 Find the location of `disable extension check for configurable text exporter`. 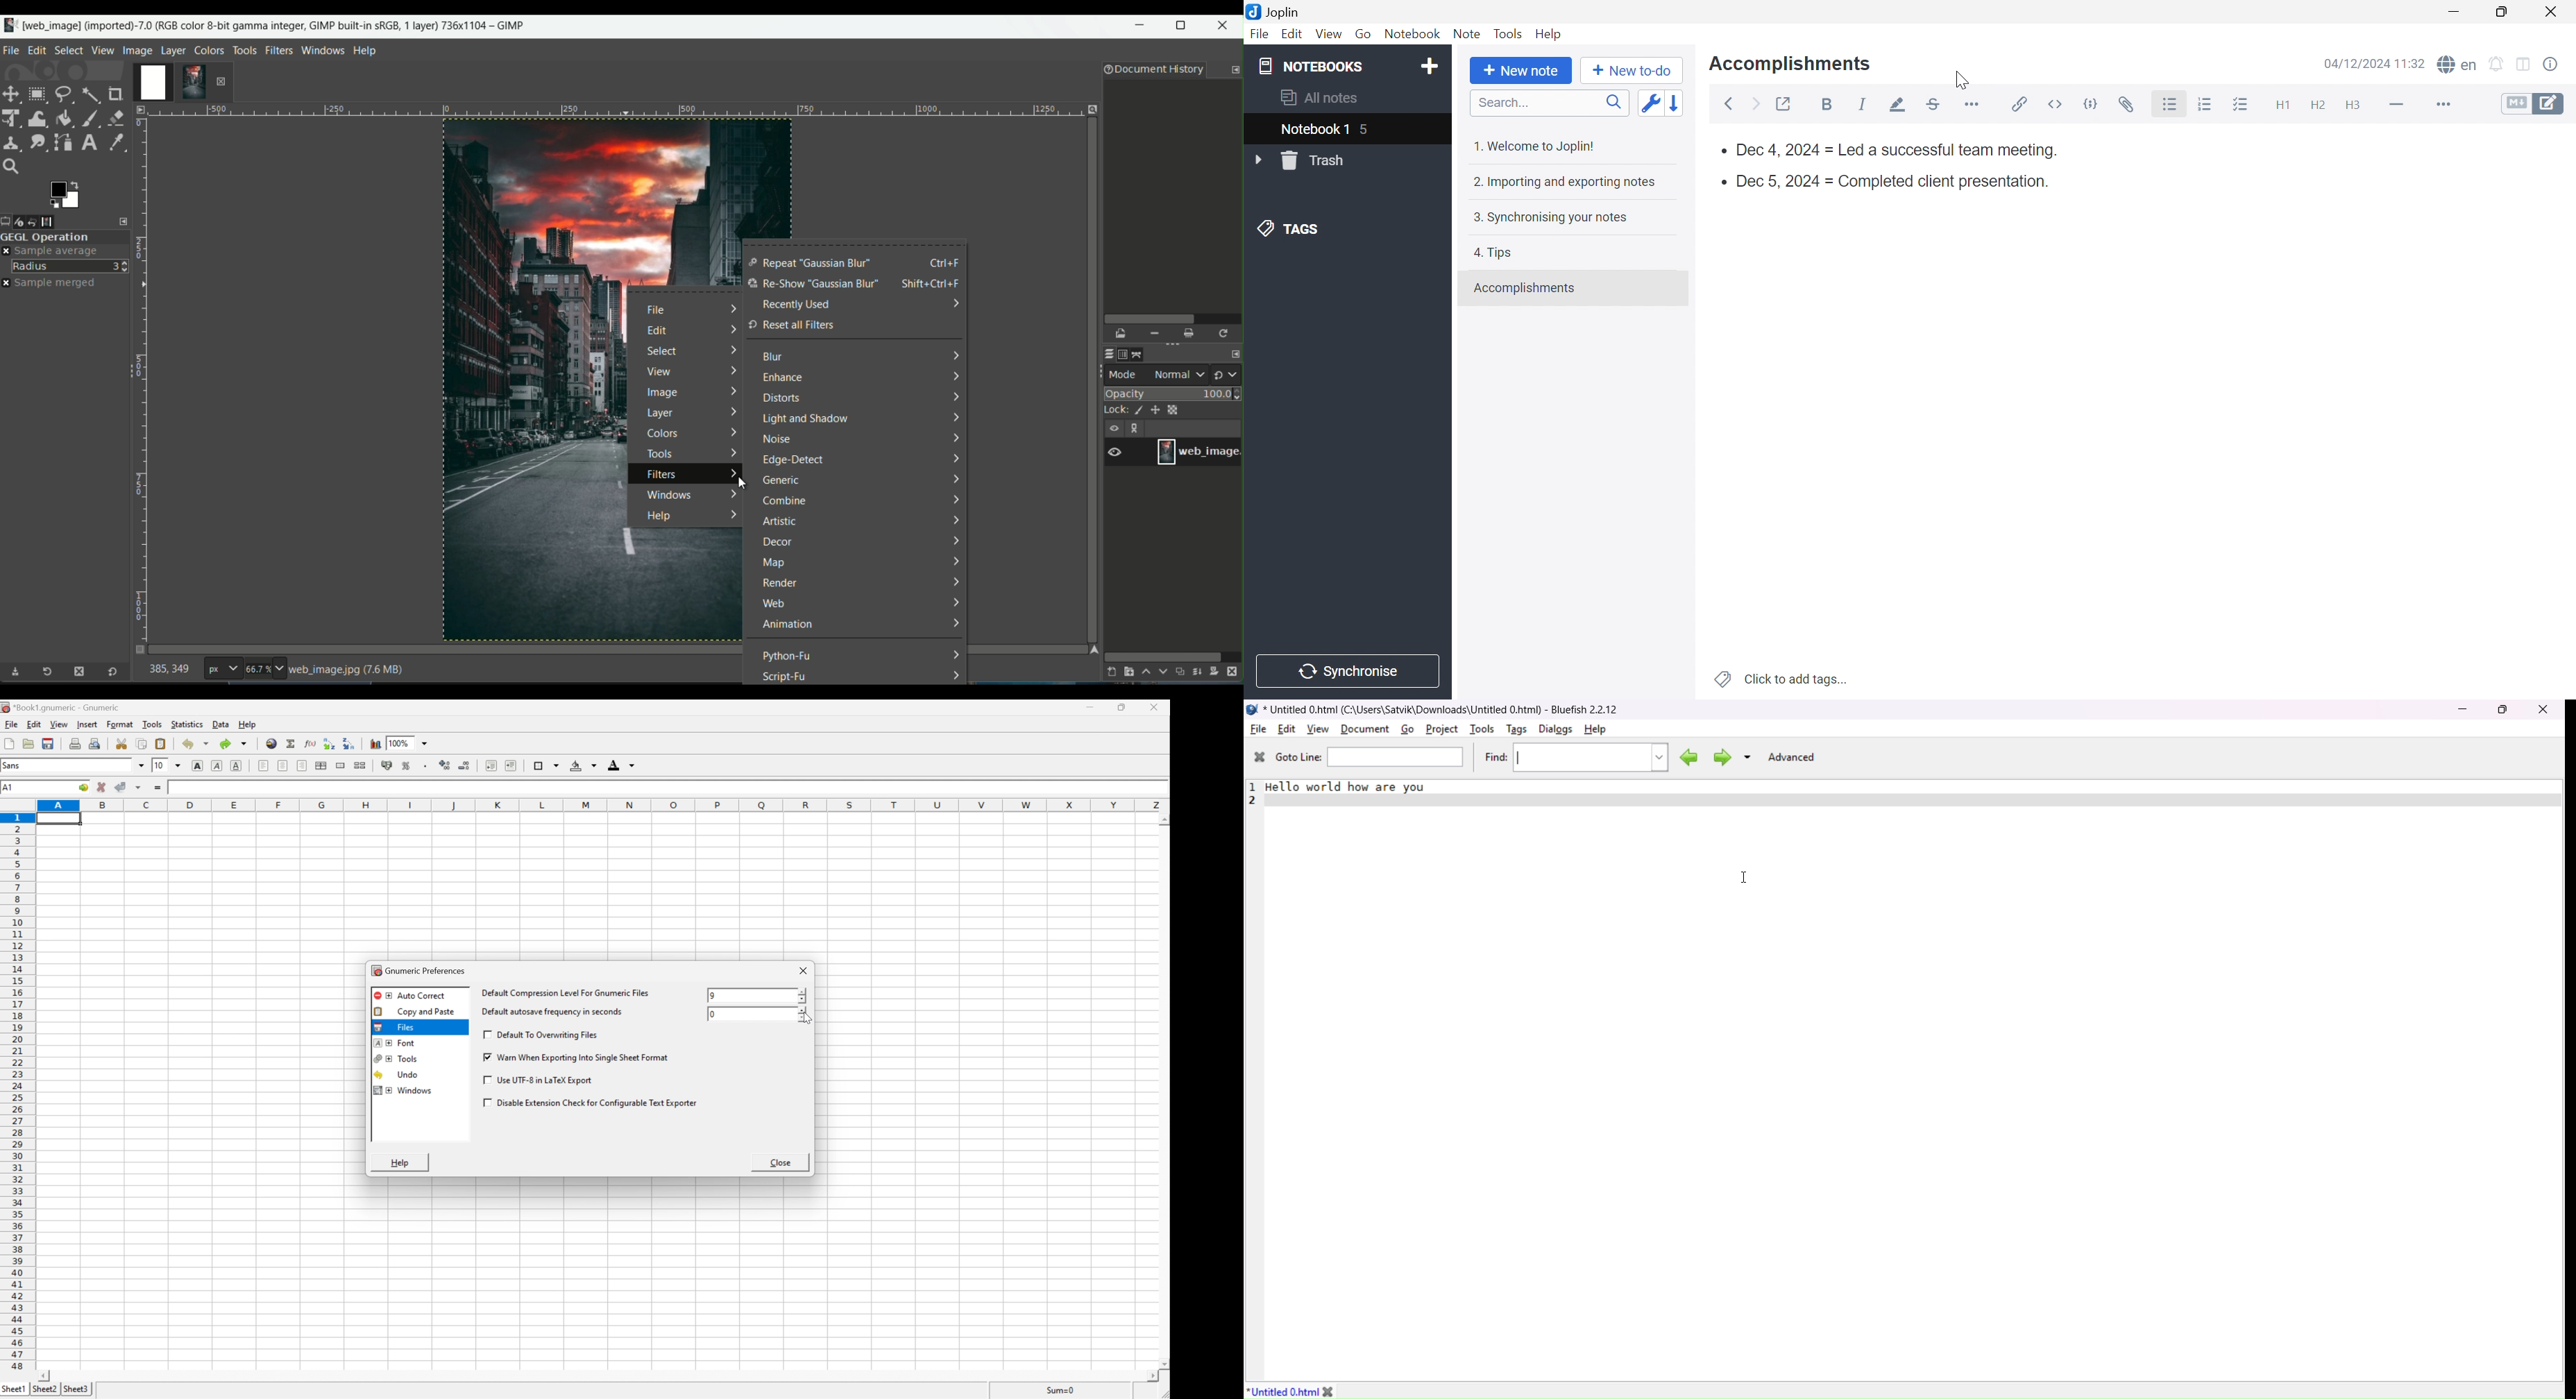

disable extension check for configurable text exporter is located at coordinates (593, 1102).